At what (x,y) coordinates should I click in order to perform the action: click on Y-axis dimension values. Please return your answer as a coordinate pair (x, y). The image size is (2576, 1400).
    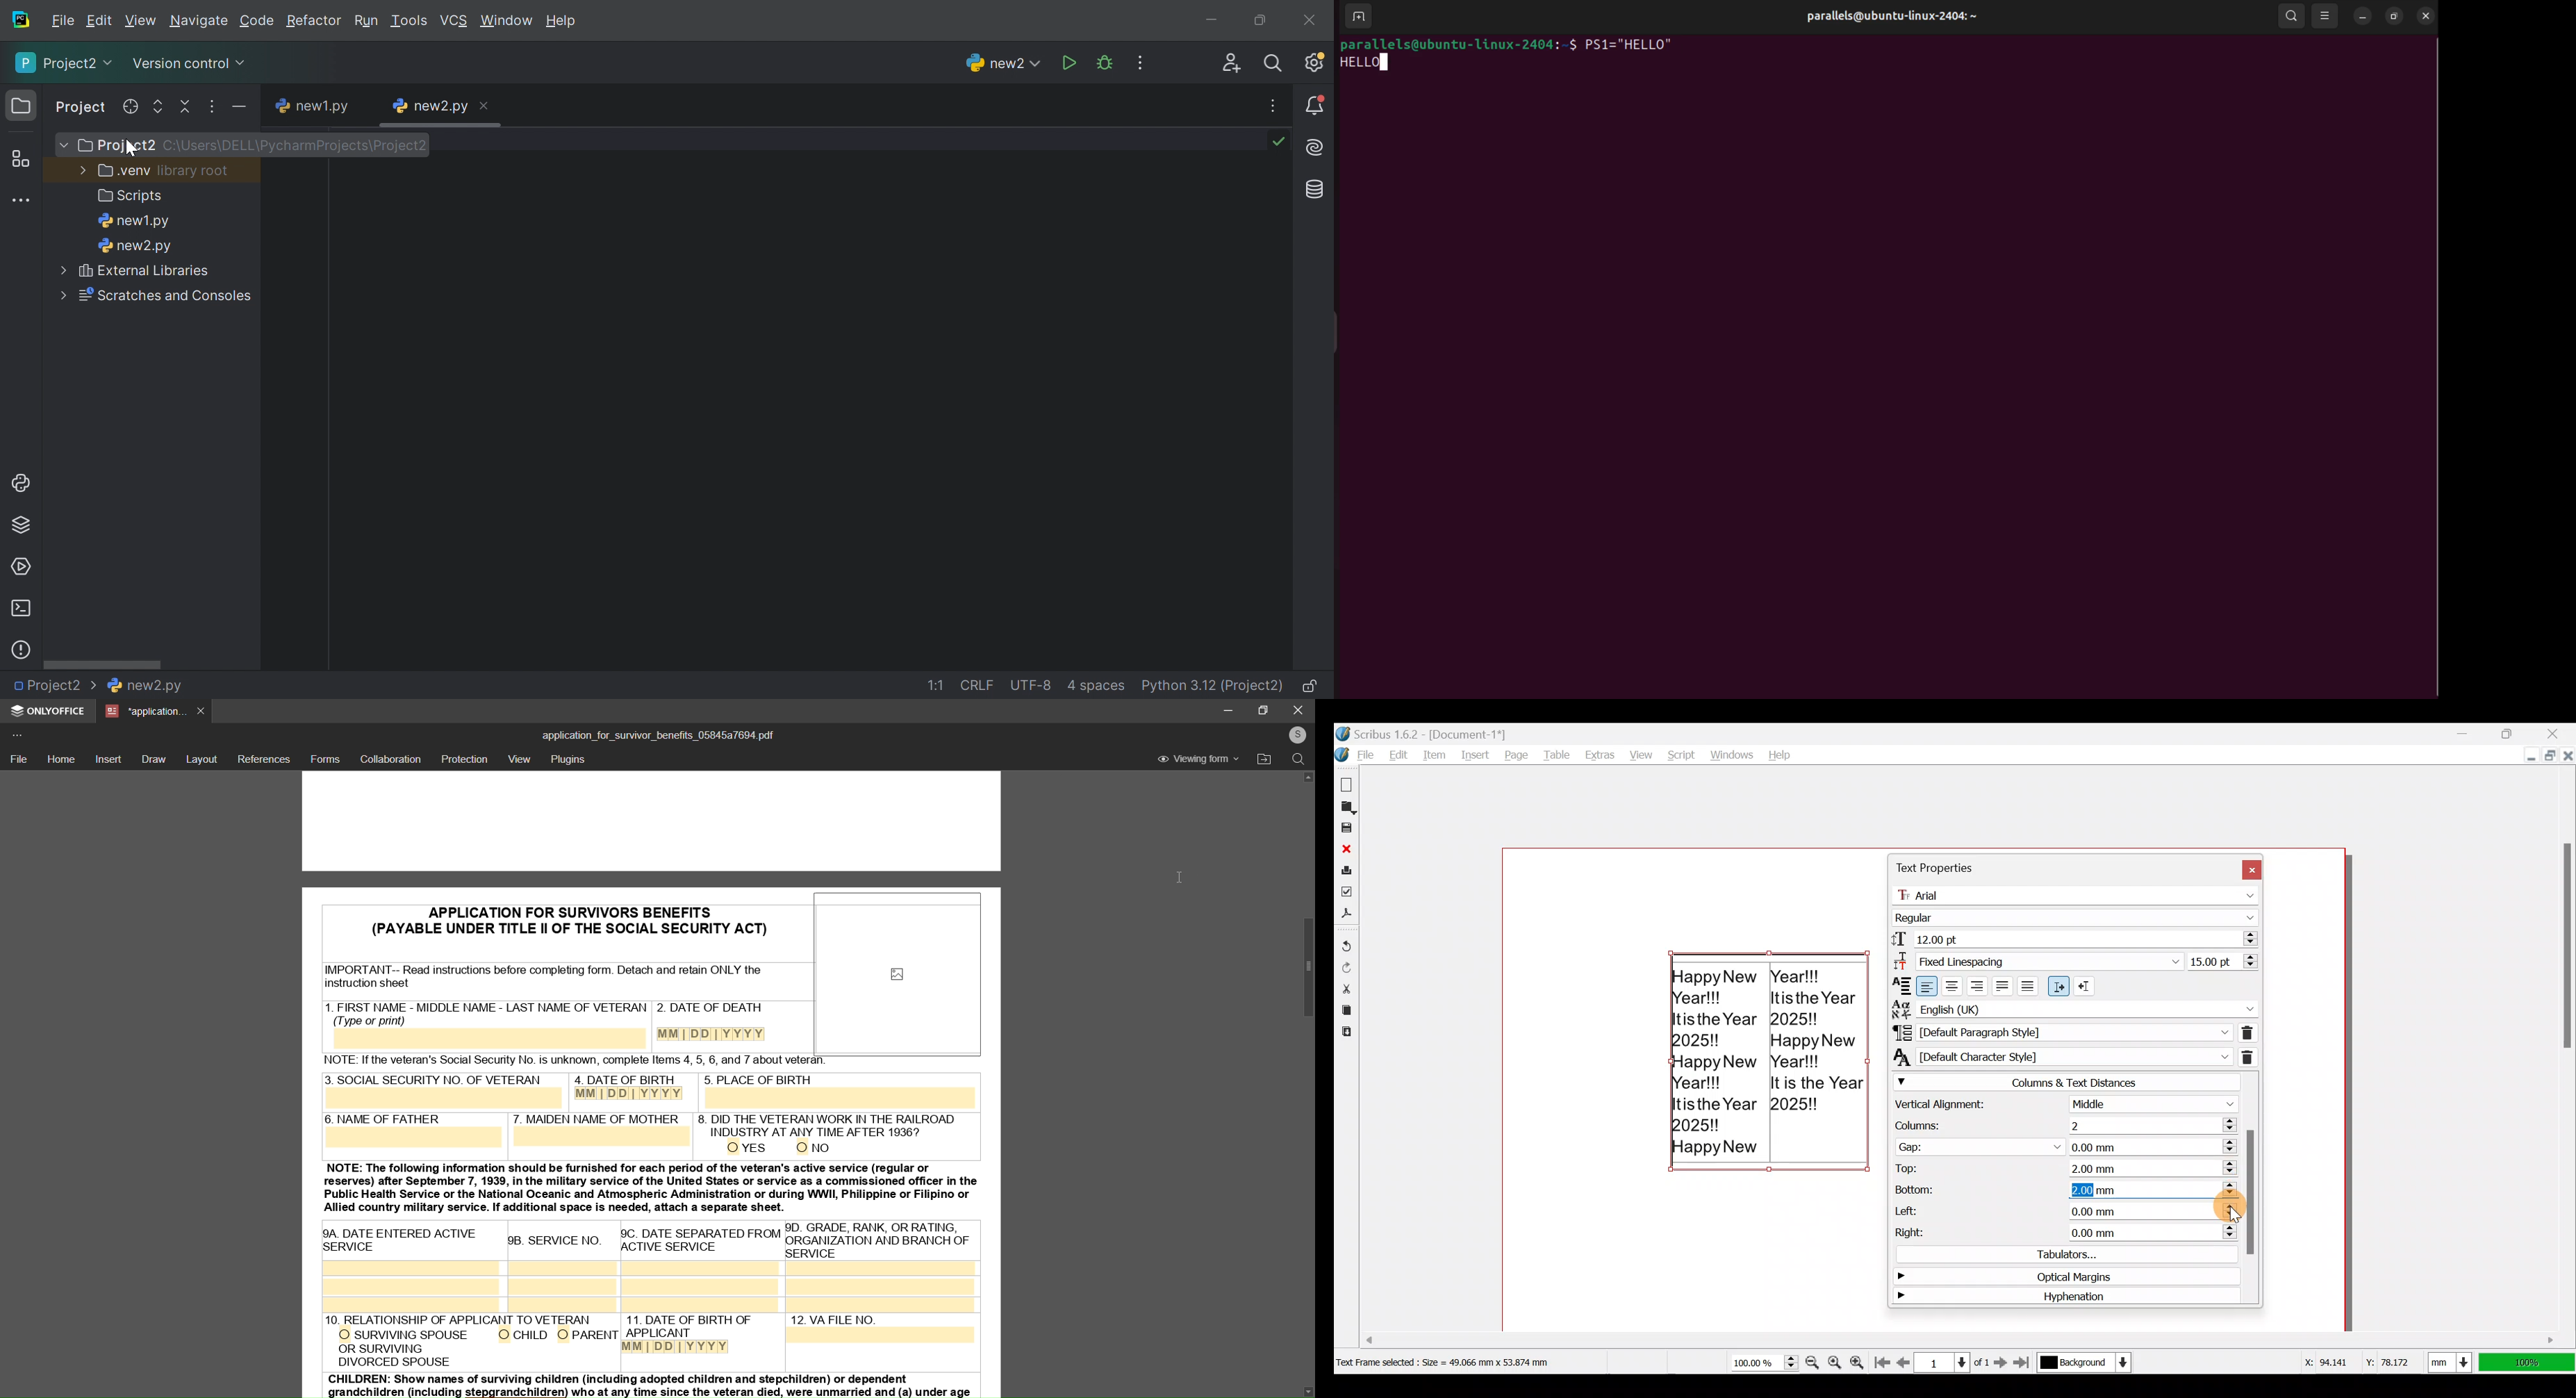
    Looking at the image, I should click on (2394, 1357).